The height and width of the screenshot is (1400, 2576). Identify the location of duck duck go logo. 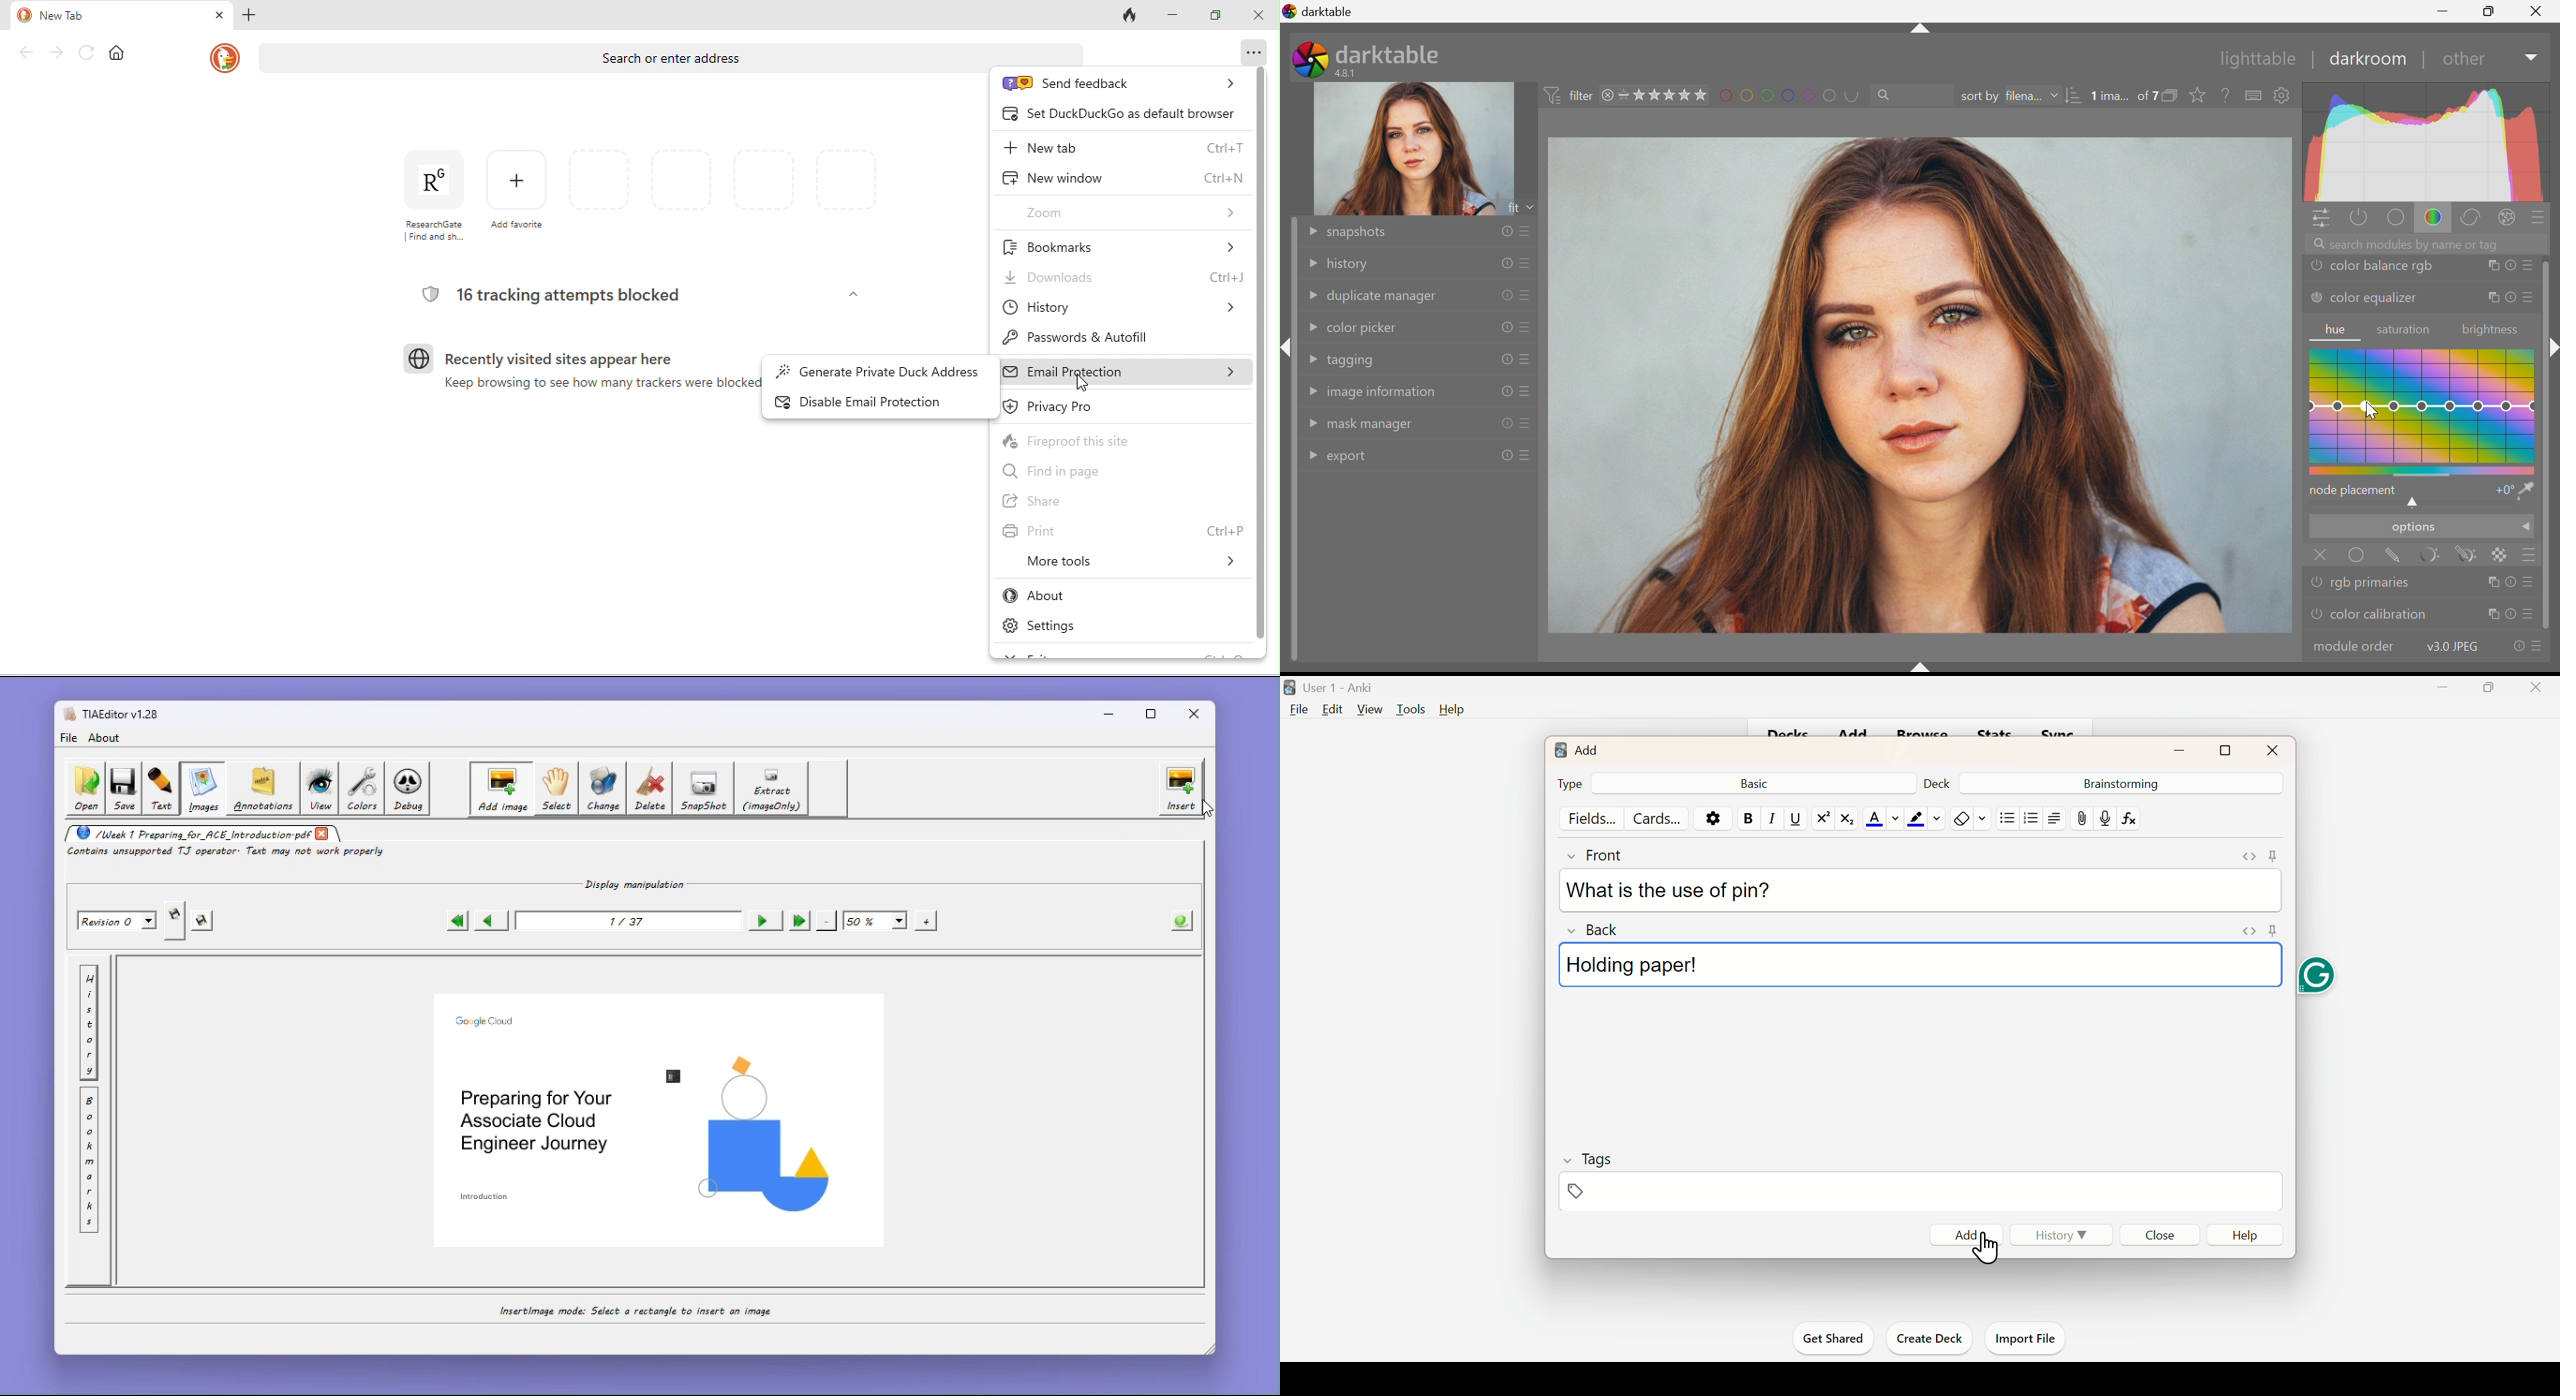
(224, 58).